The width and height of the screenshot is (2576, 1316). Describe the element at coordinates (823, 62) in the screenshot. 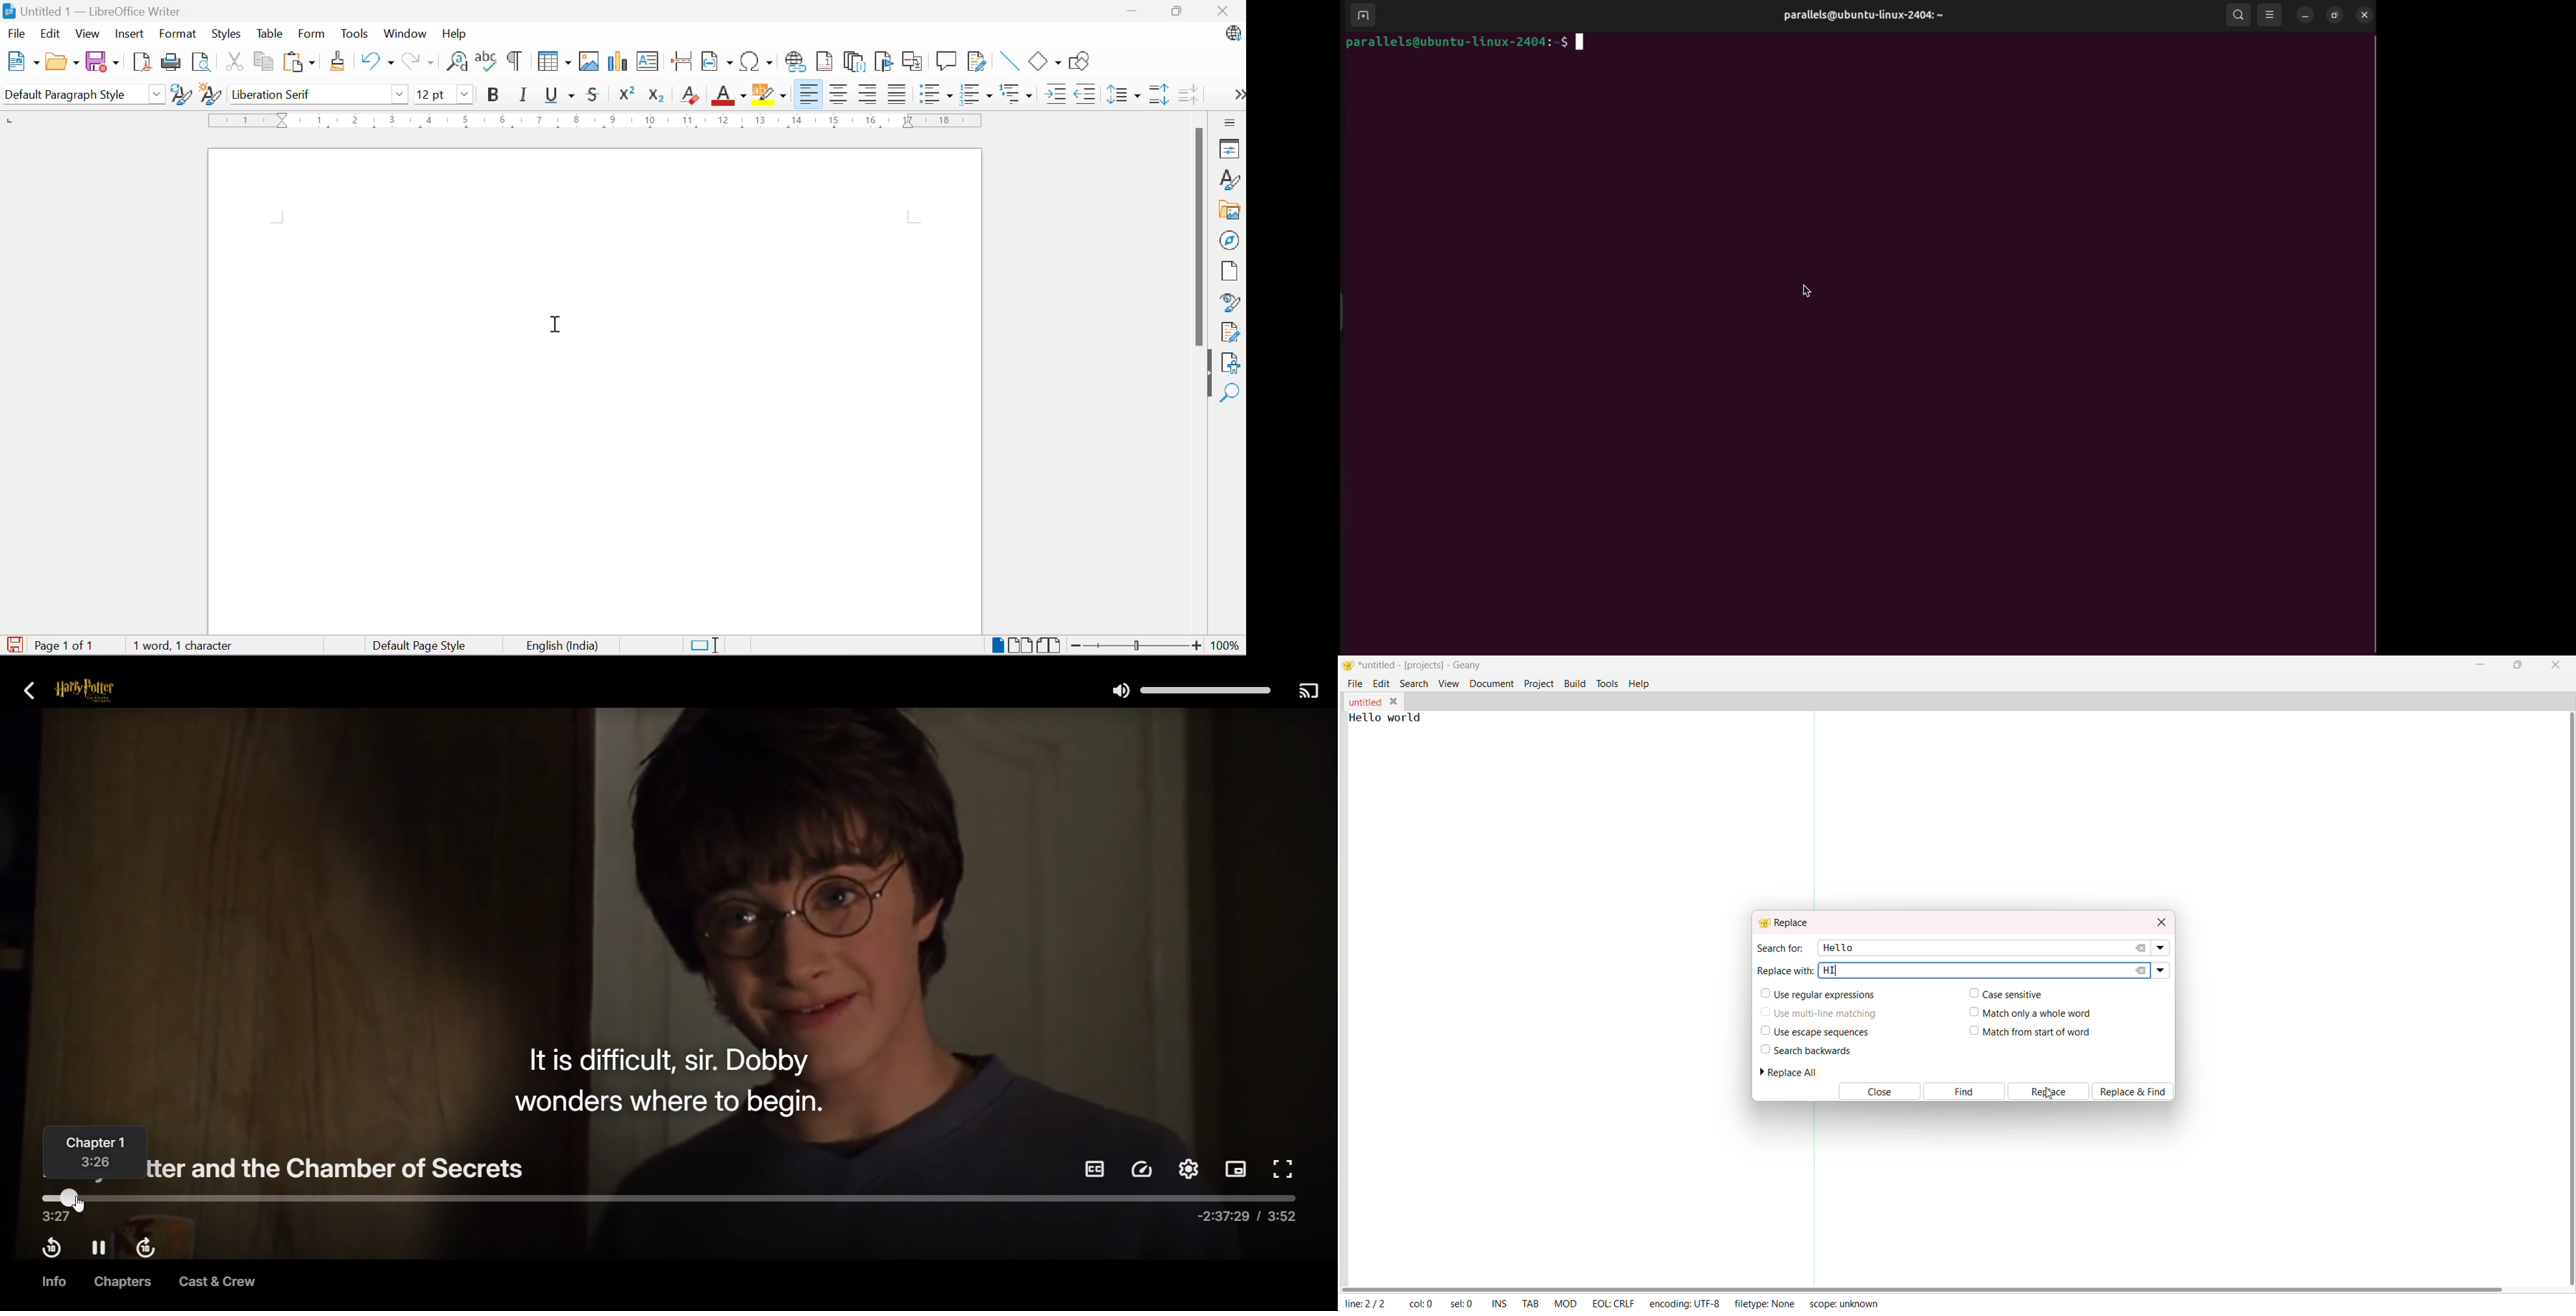

I see `Insert Footnote` at that location.